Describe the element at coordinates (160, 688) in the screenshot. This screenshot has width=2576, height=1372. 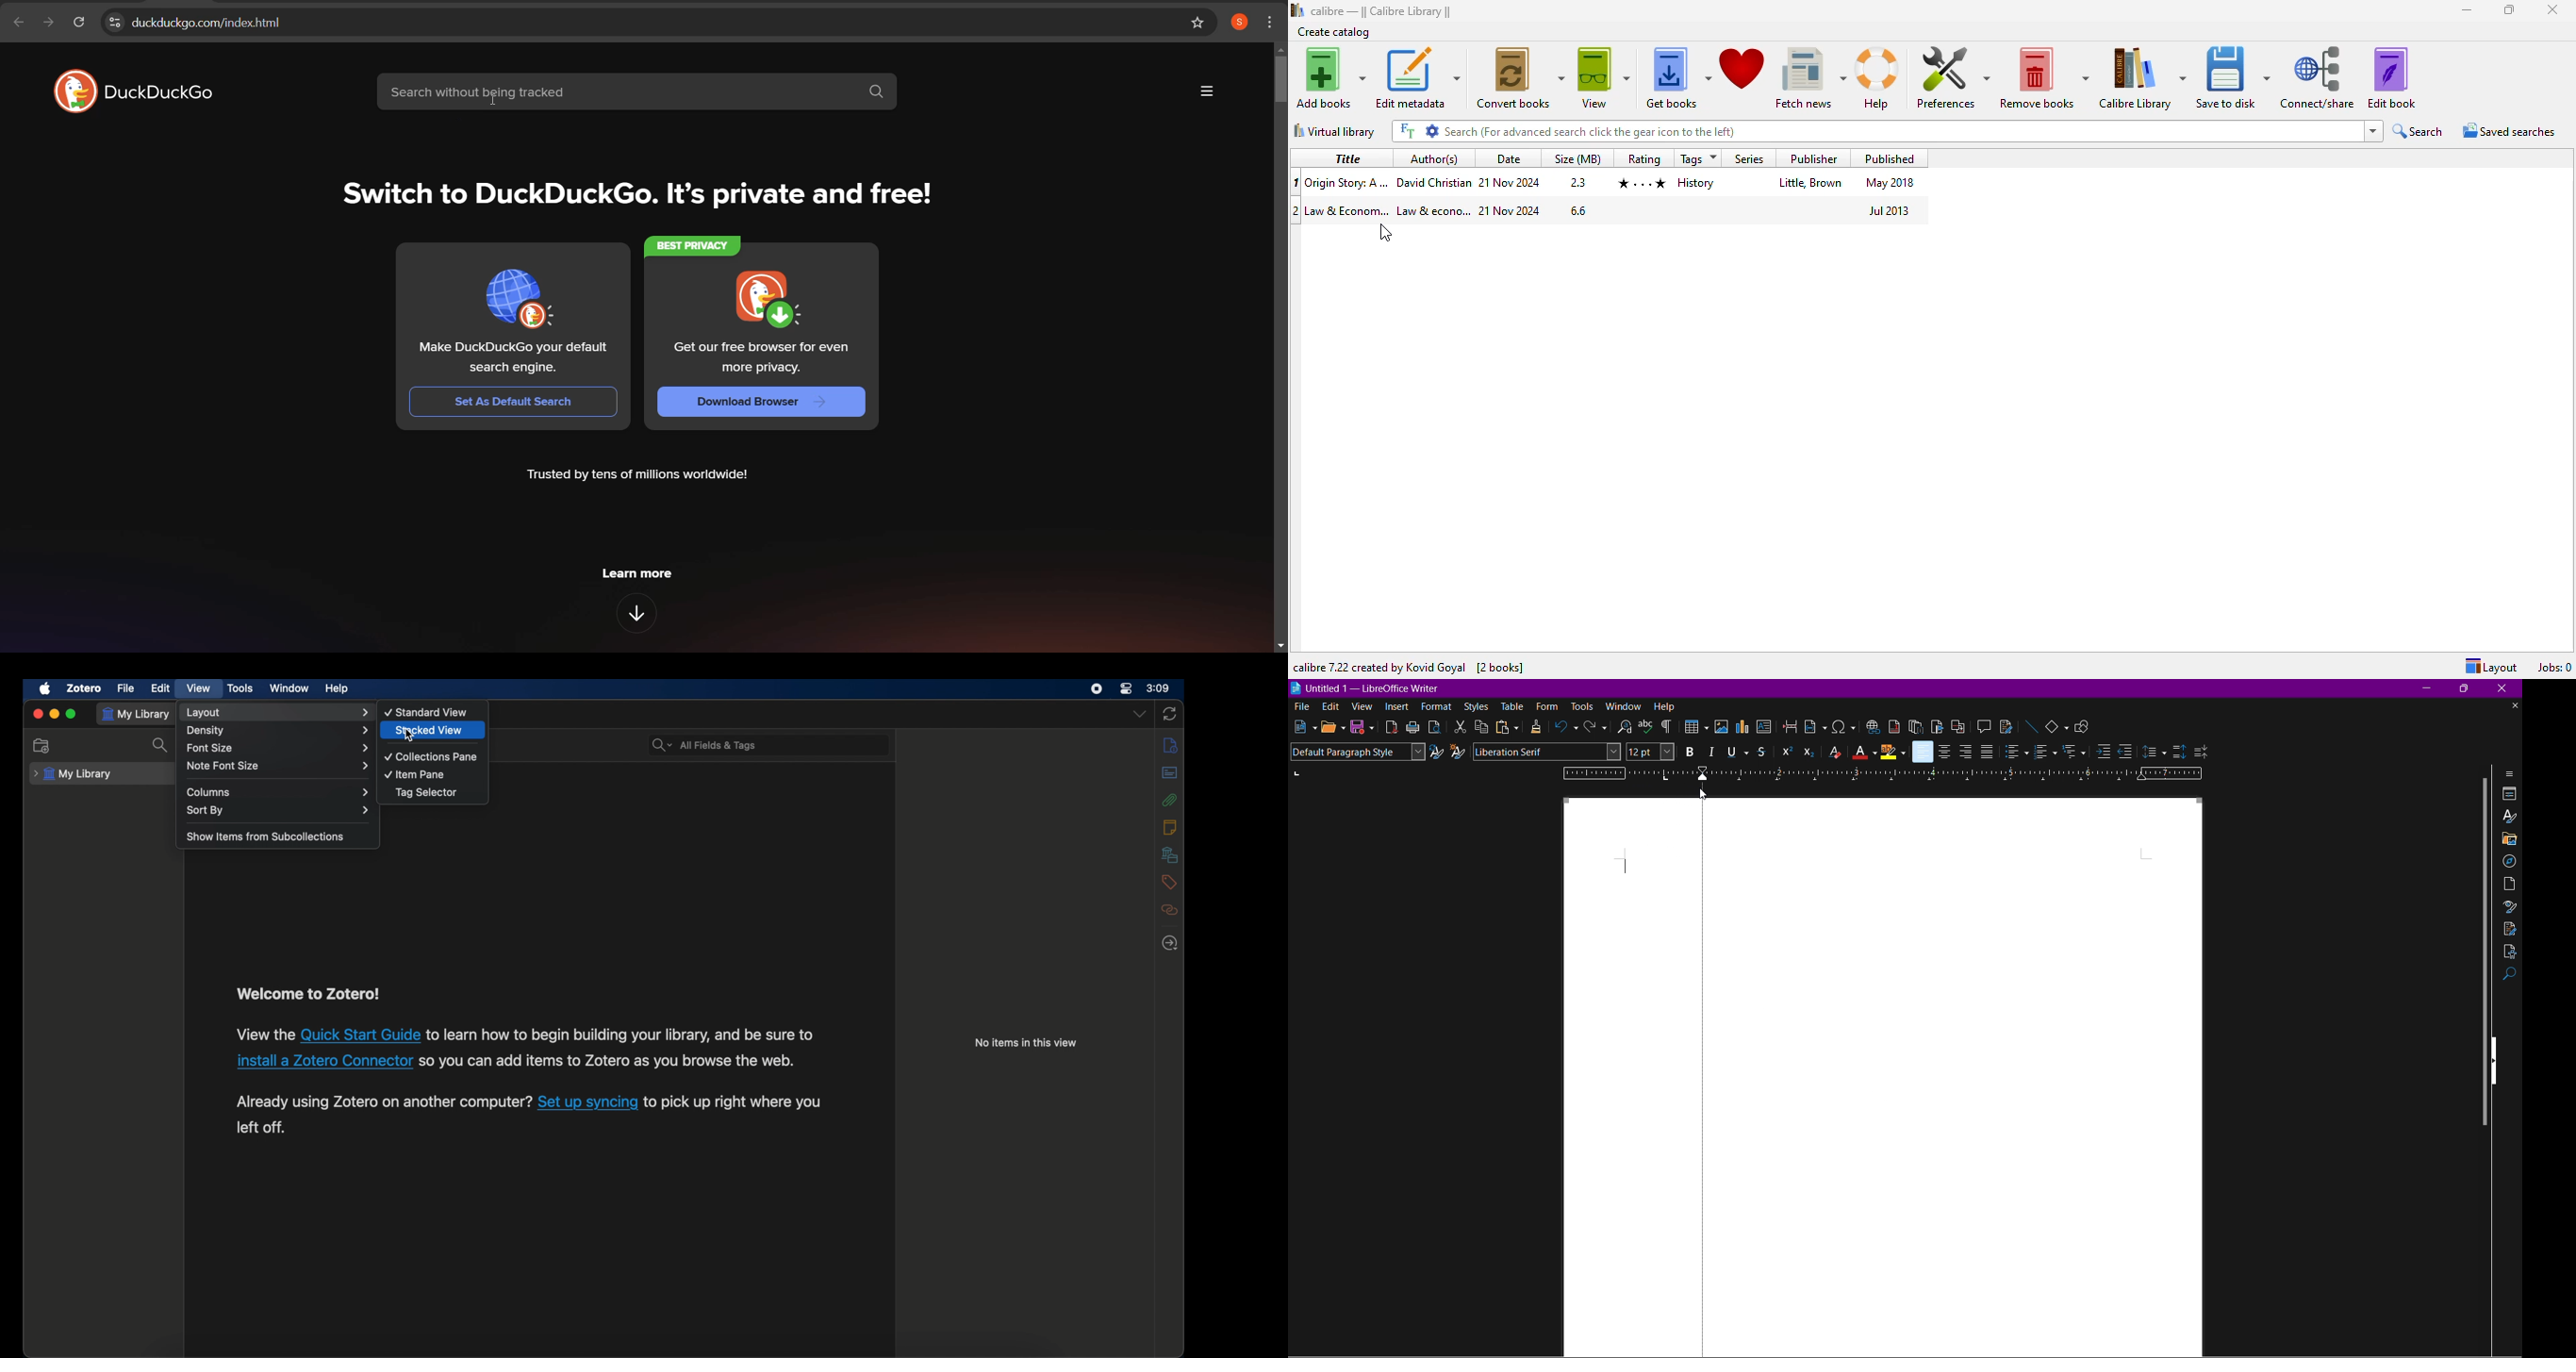
I see `edit` at that location.